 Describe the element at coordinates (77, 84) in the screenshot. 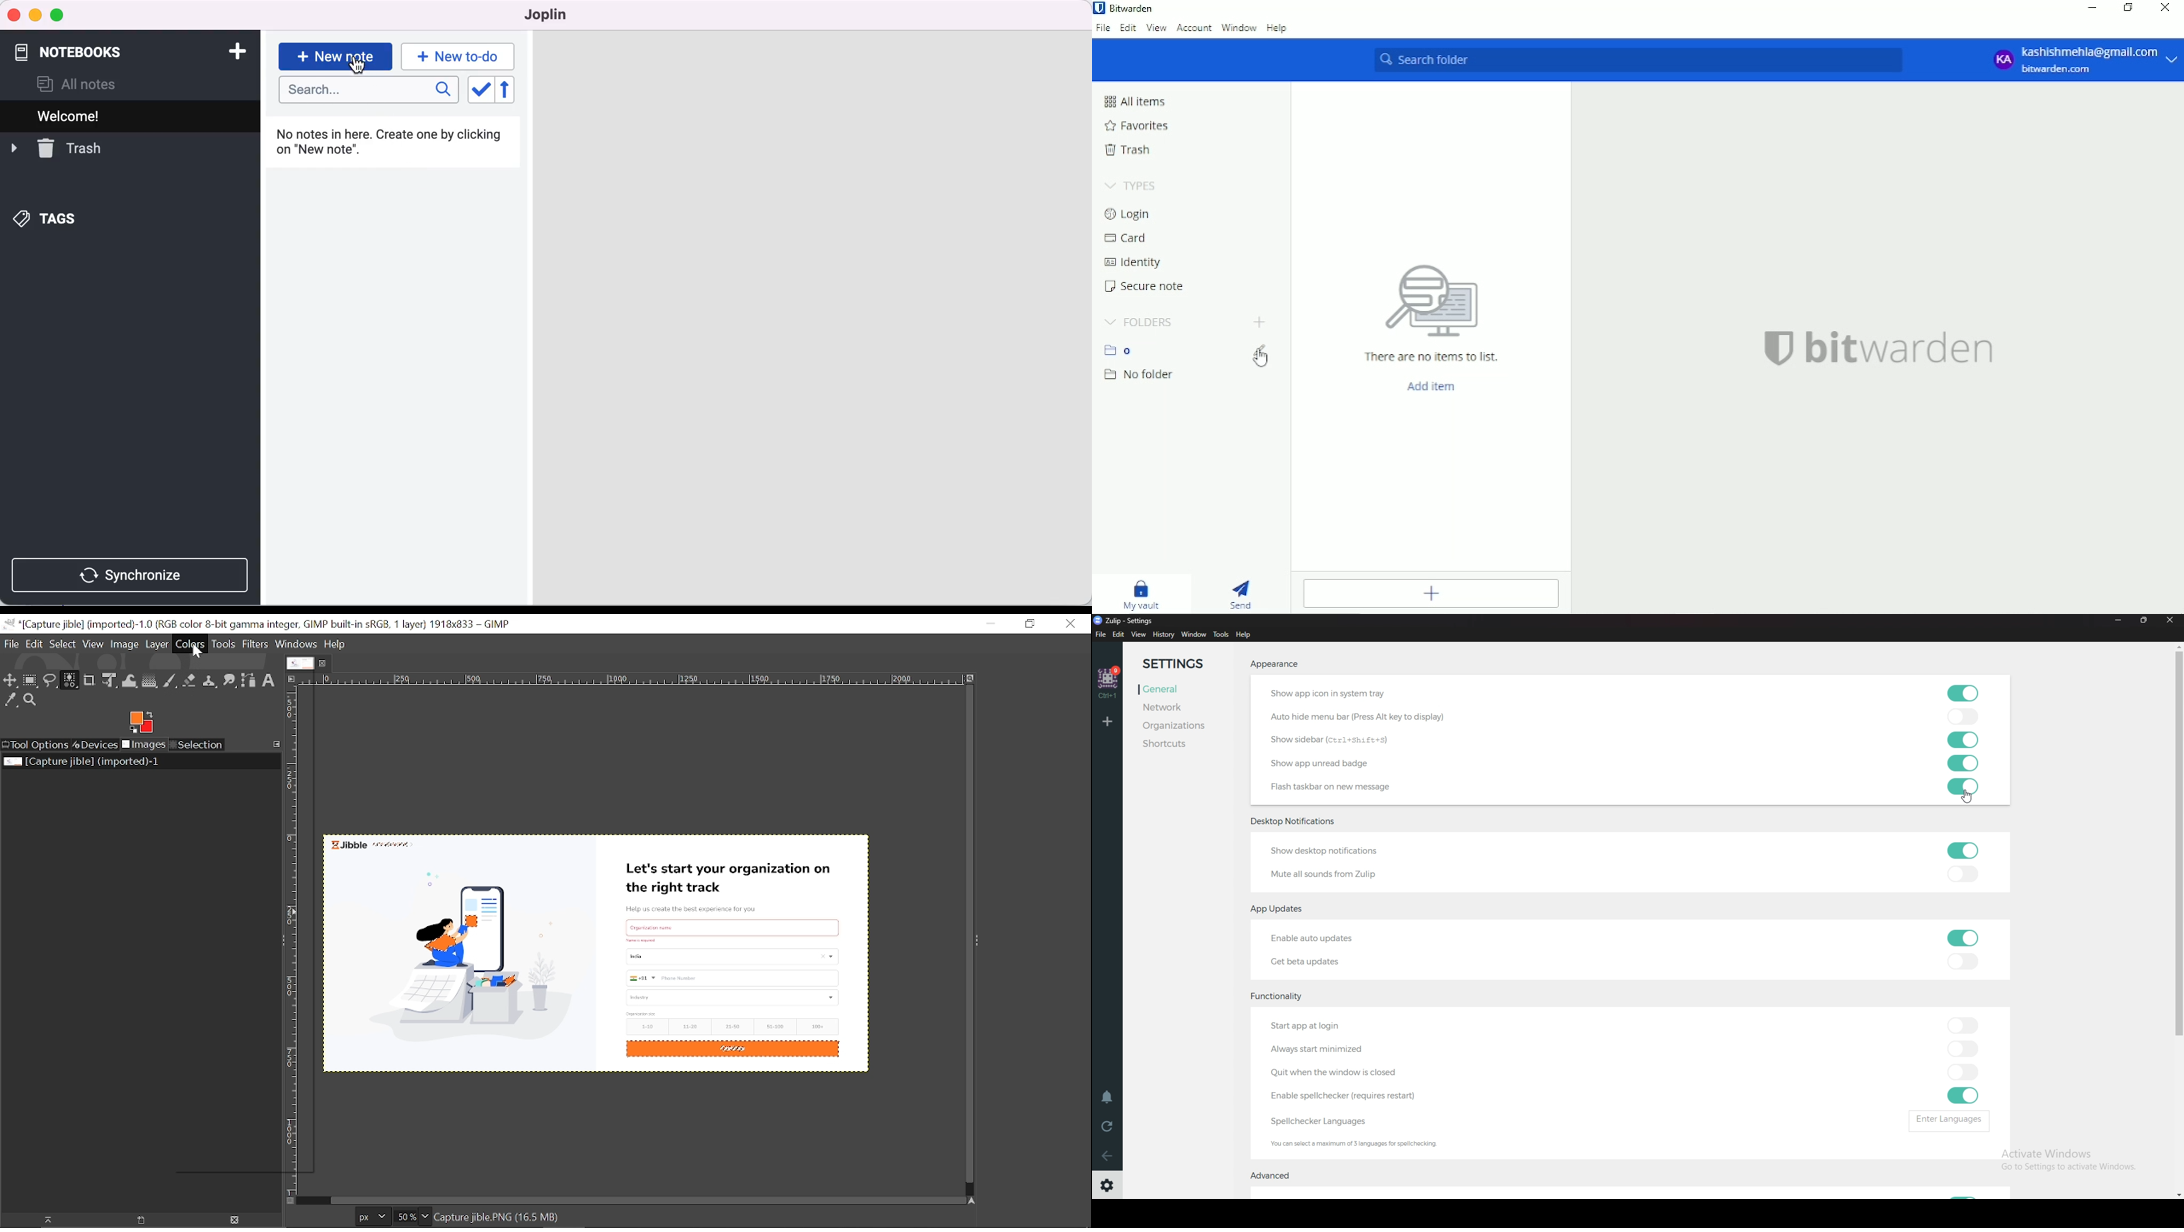

I see `all notes` at that location.